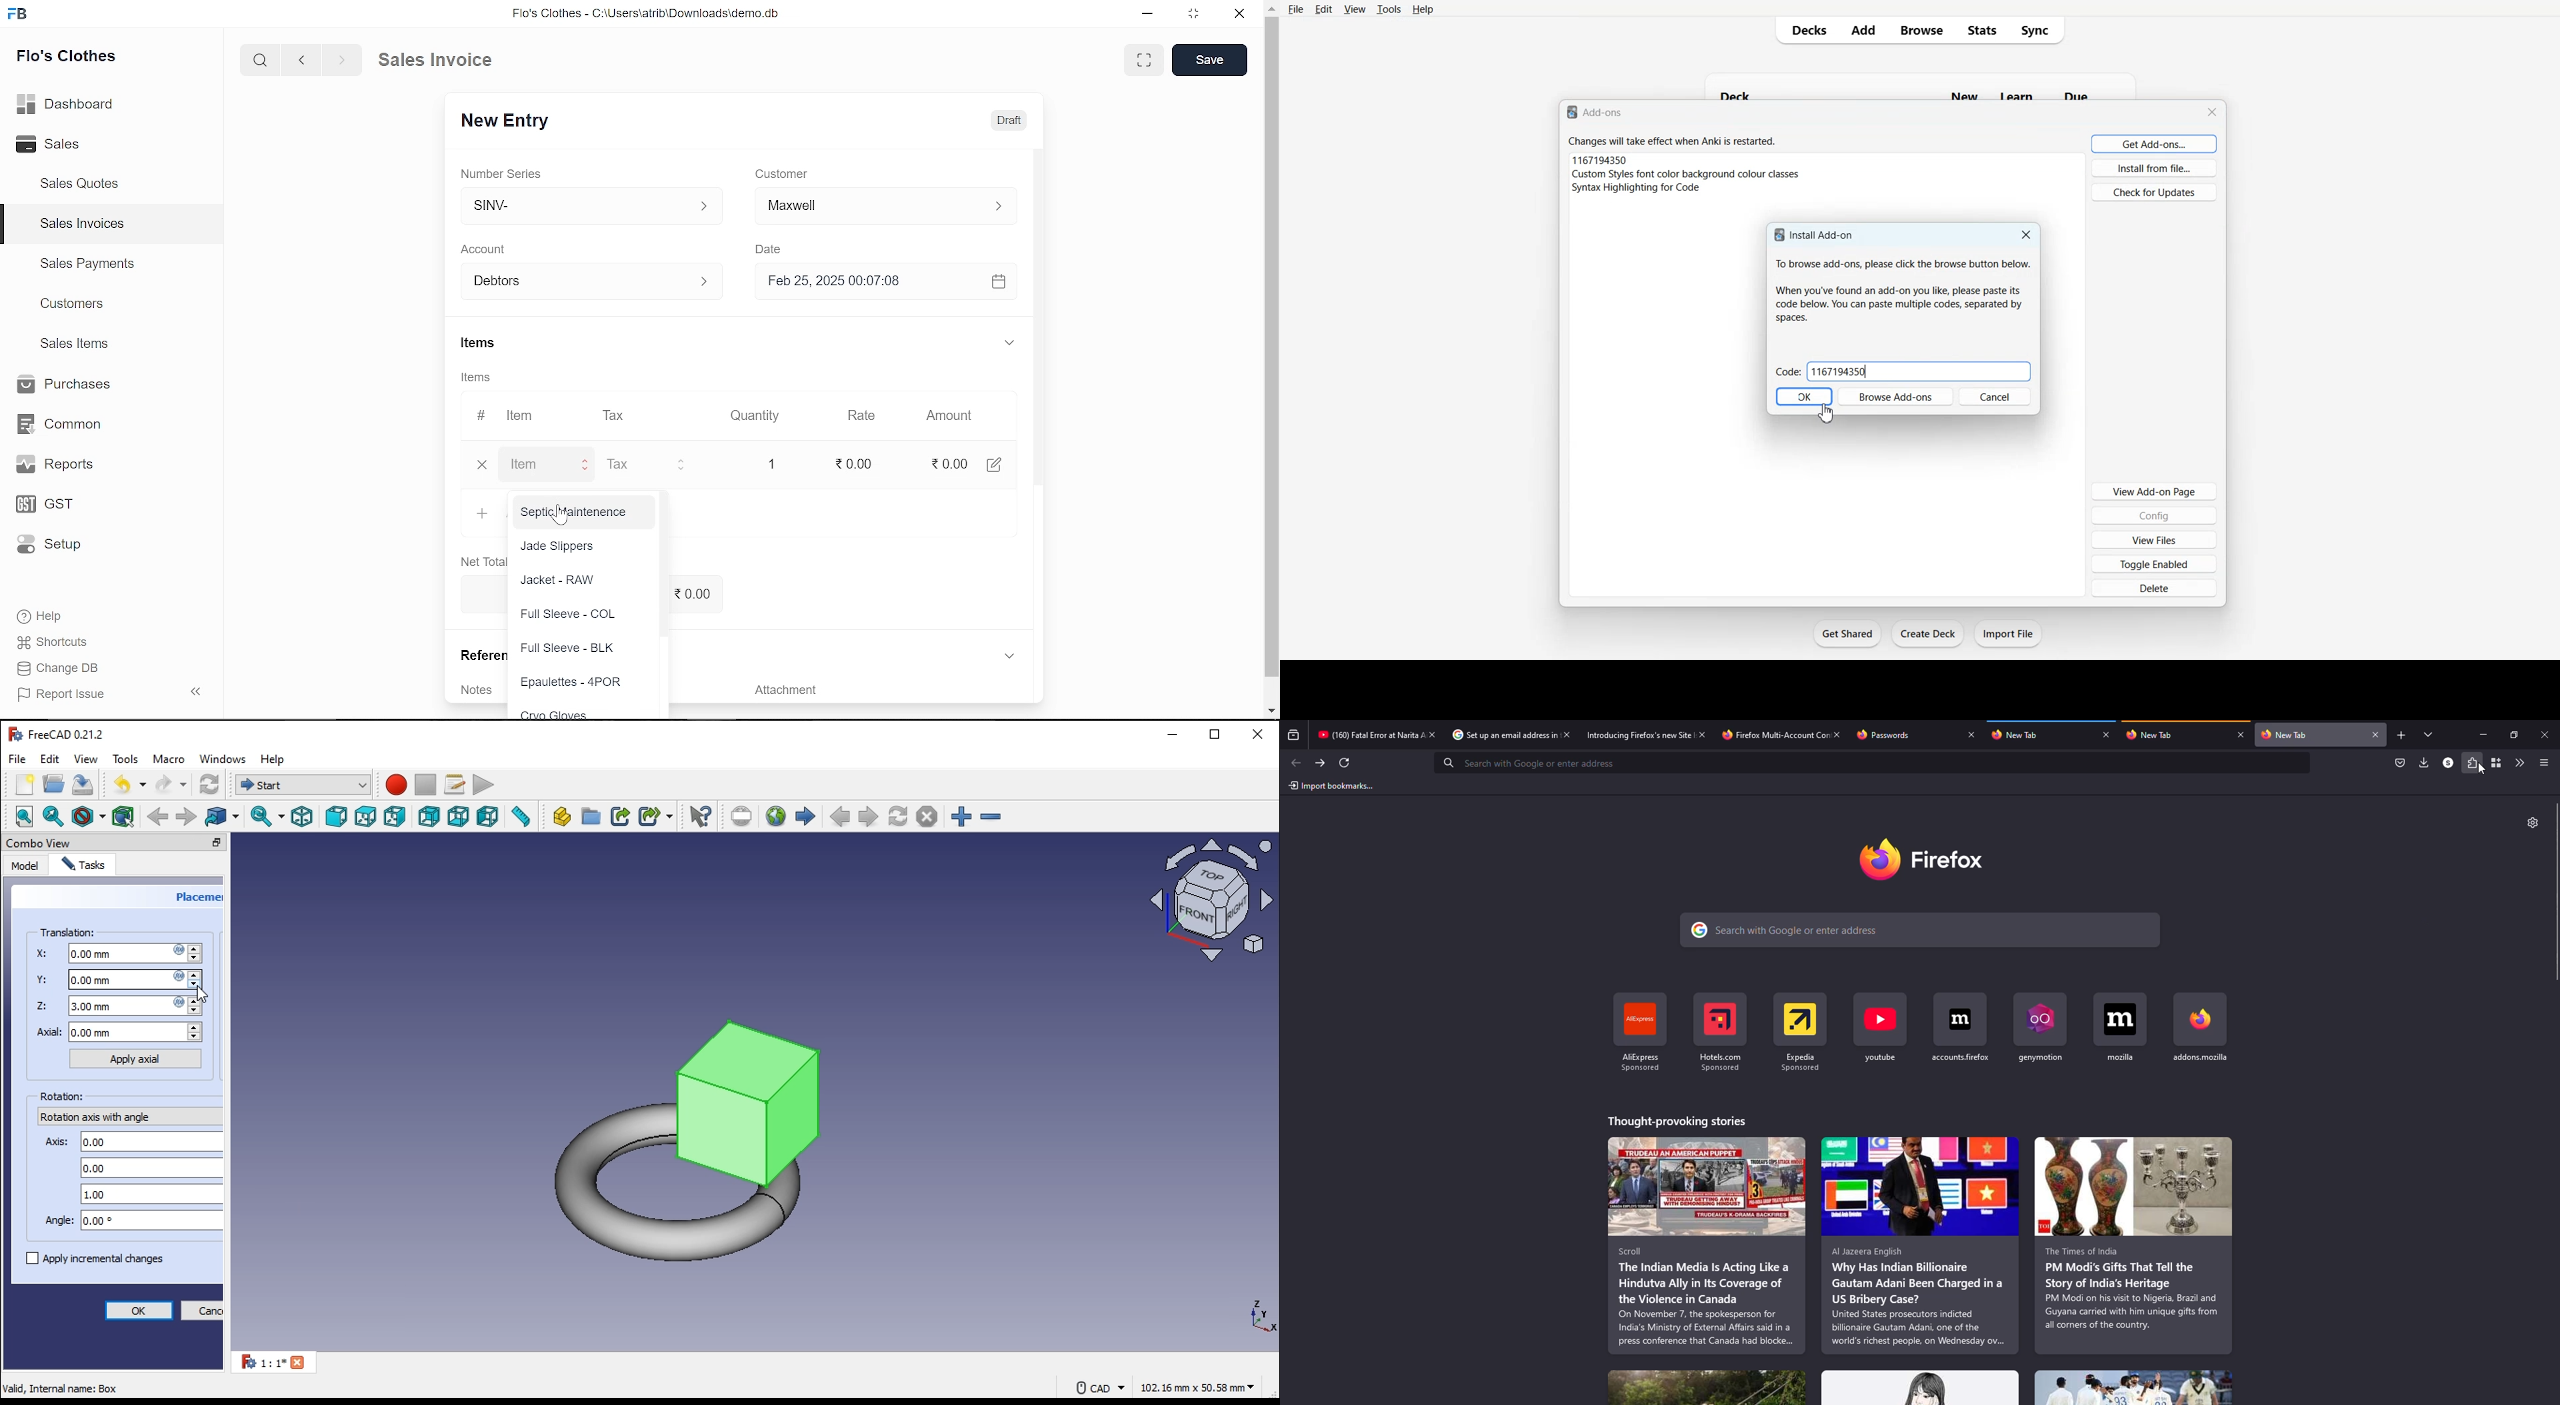 This screenshot has width=2576, height=1428. Describe the element at coordinates (491, 343) in the screenshot. I see `Items` at that location.